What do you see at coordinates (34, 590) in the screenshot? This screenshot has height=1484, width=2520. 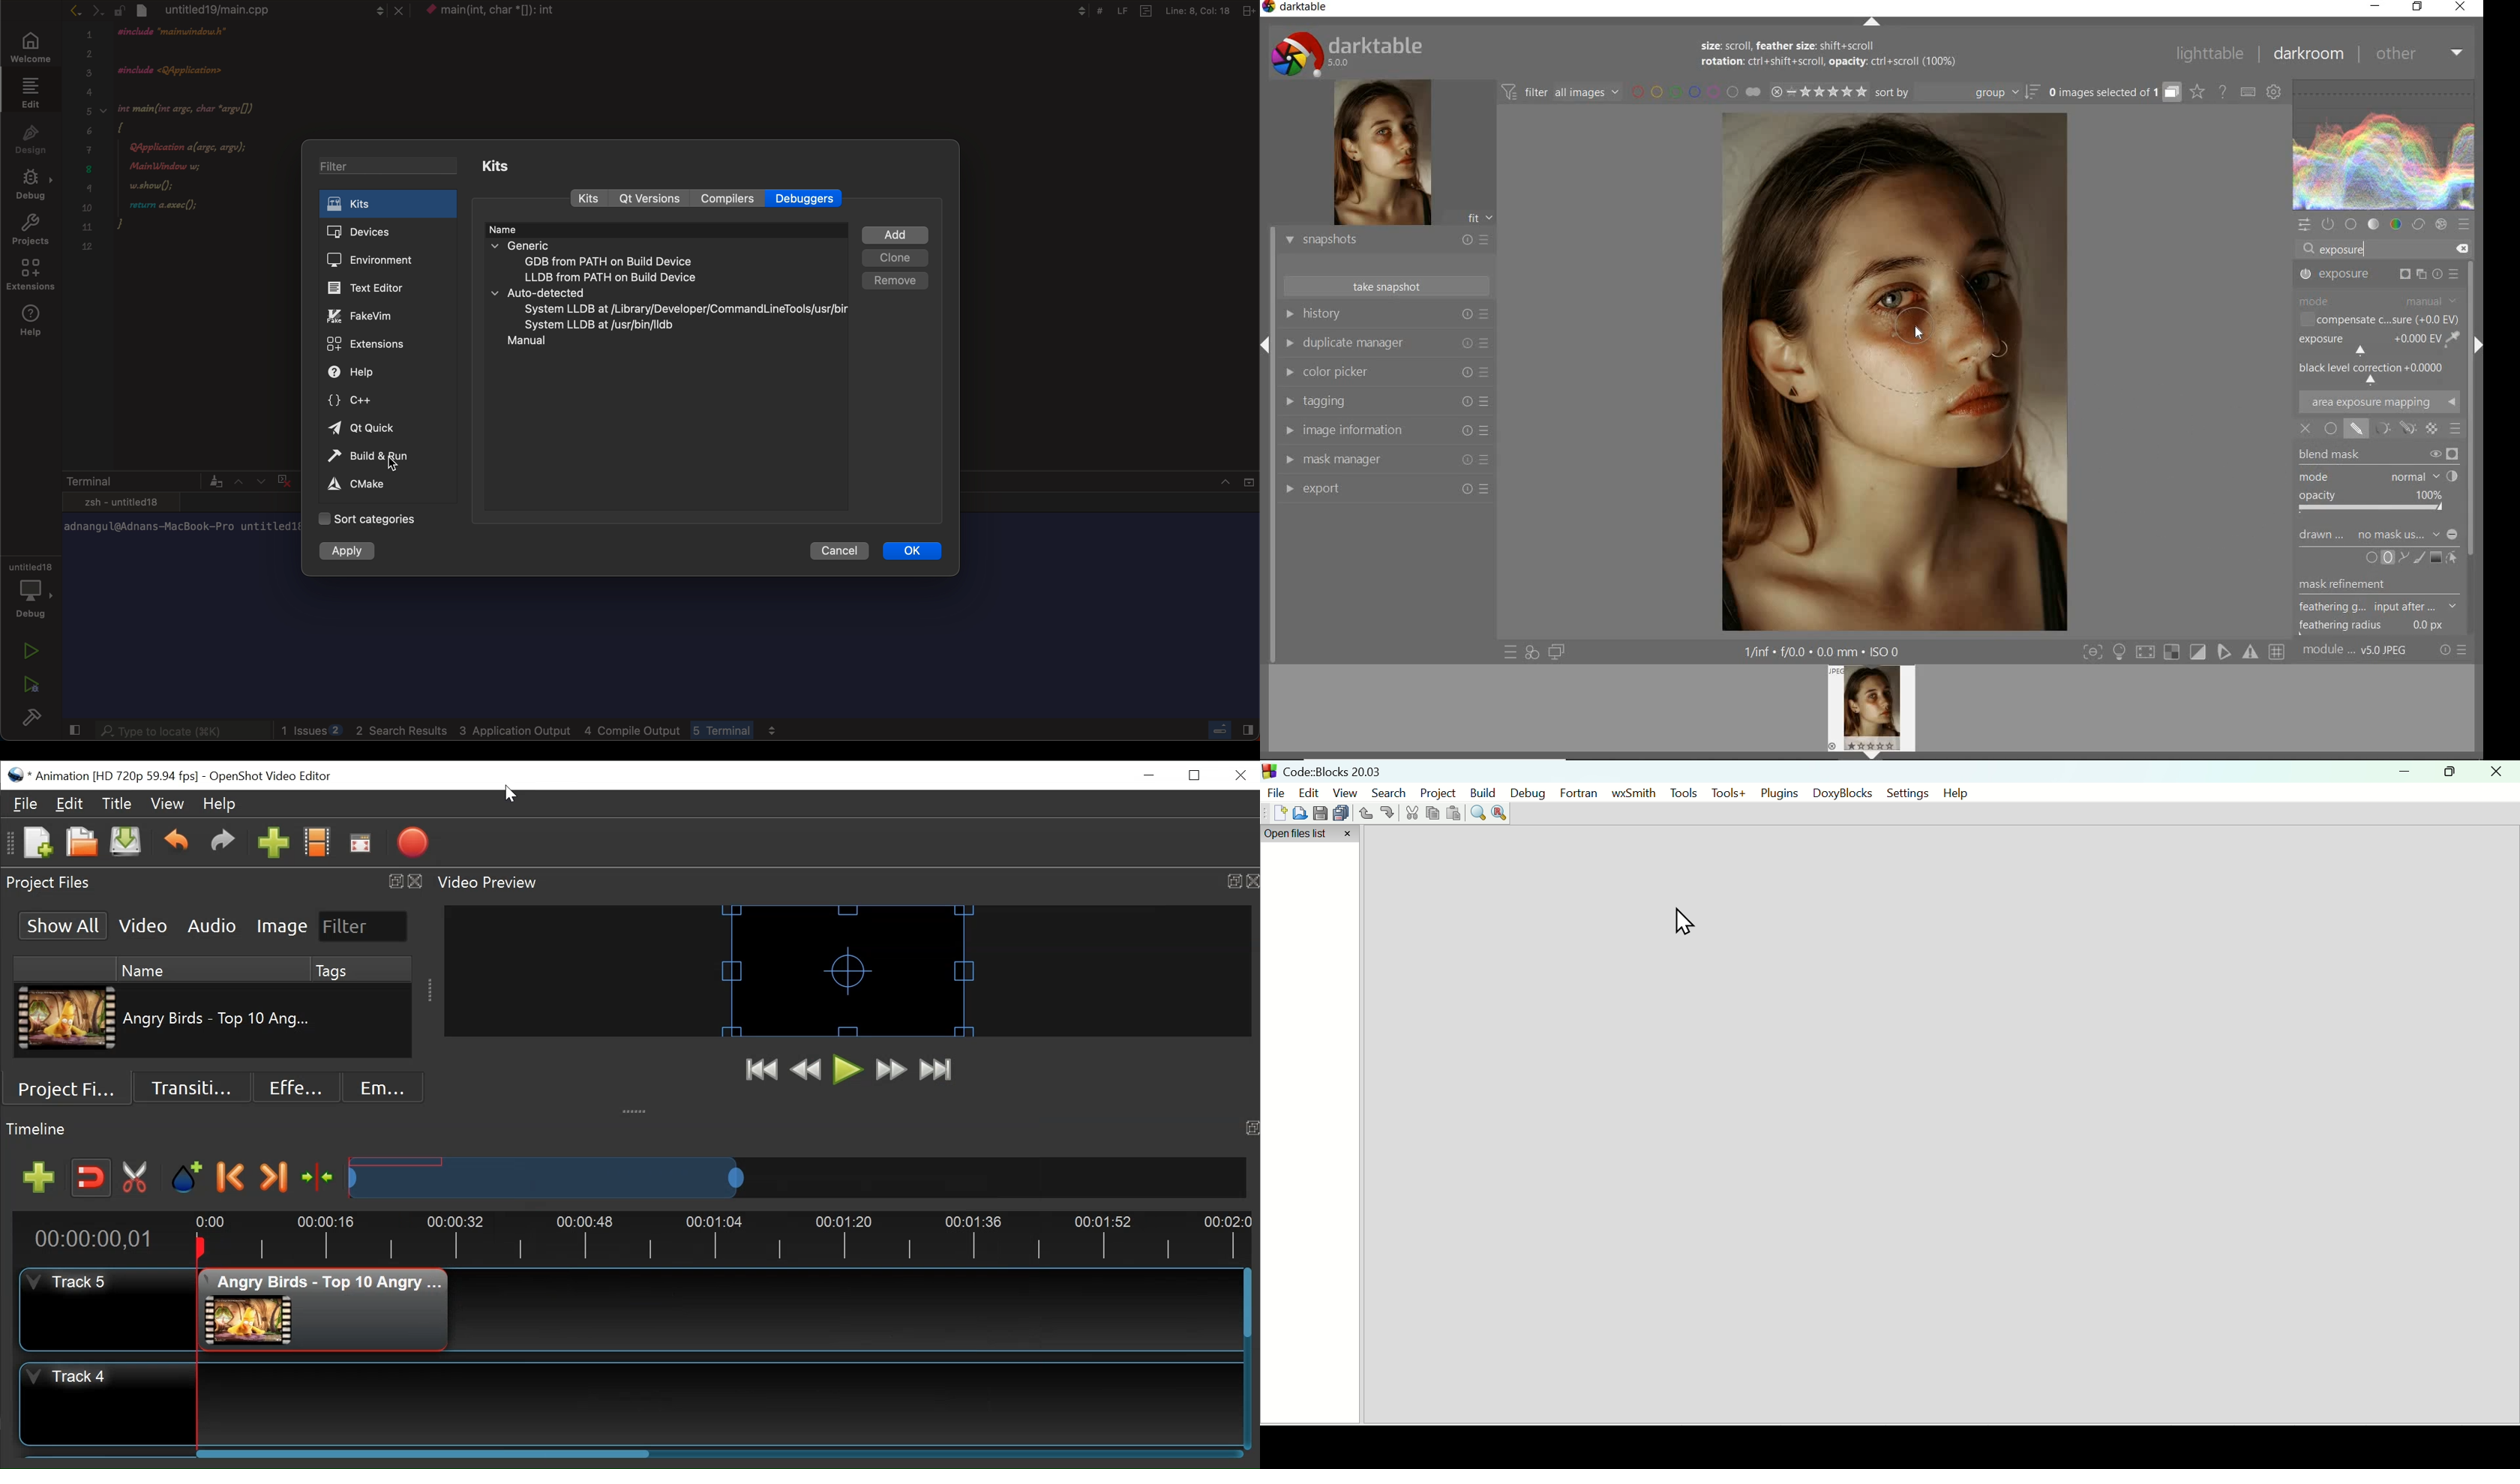 I see `debug` at bounding box center [34, 590].